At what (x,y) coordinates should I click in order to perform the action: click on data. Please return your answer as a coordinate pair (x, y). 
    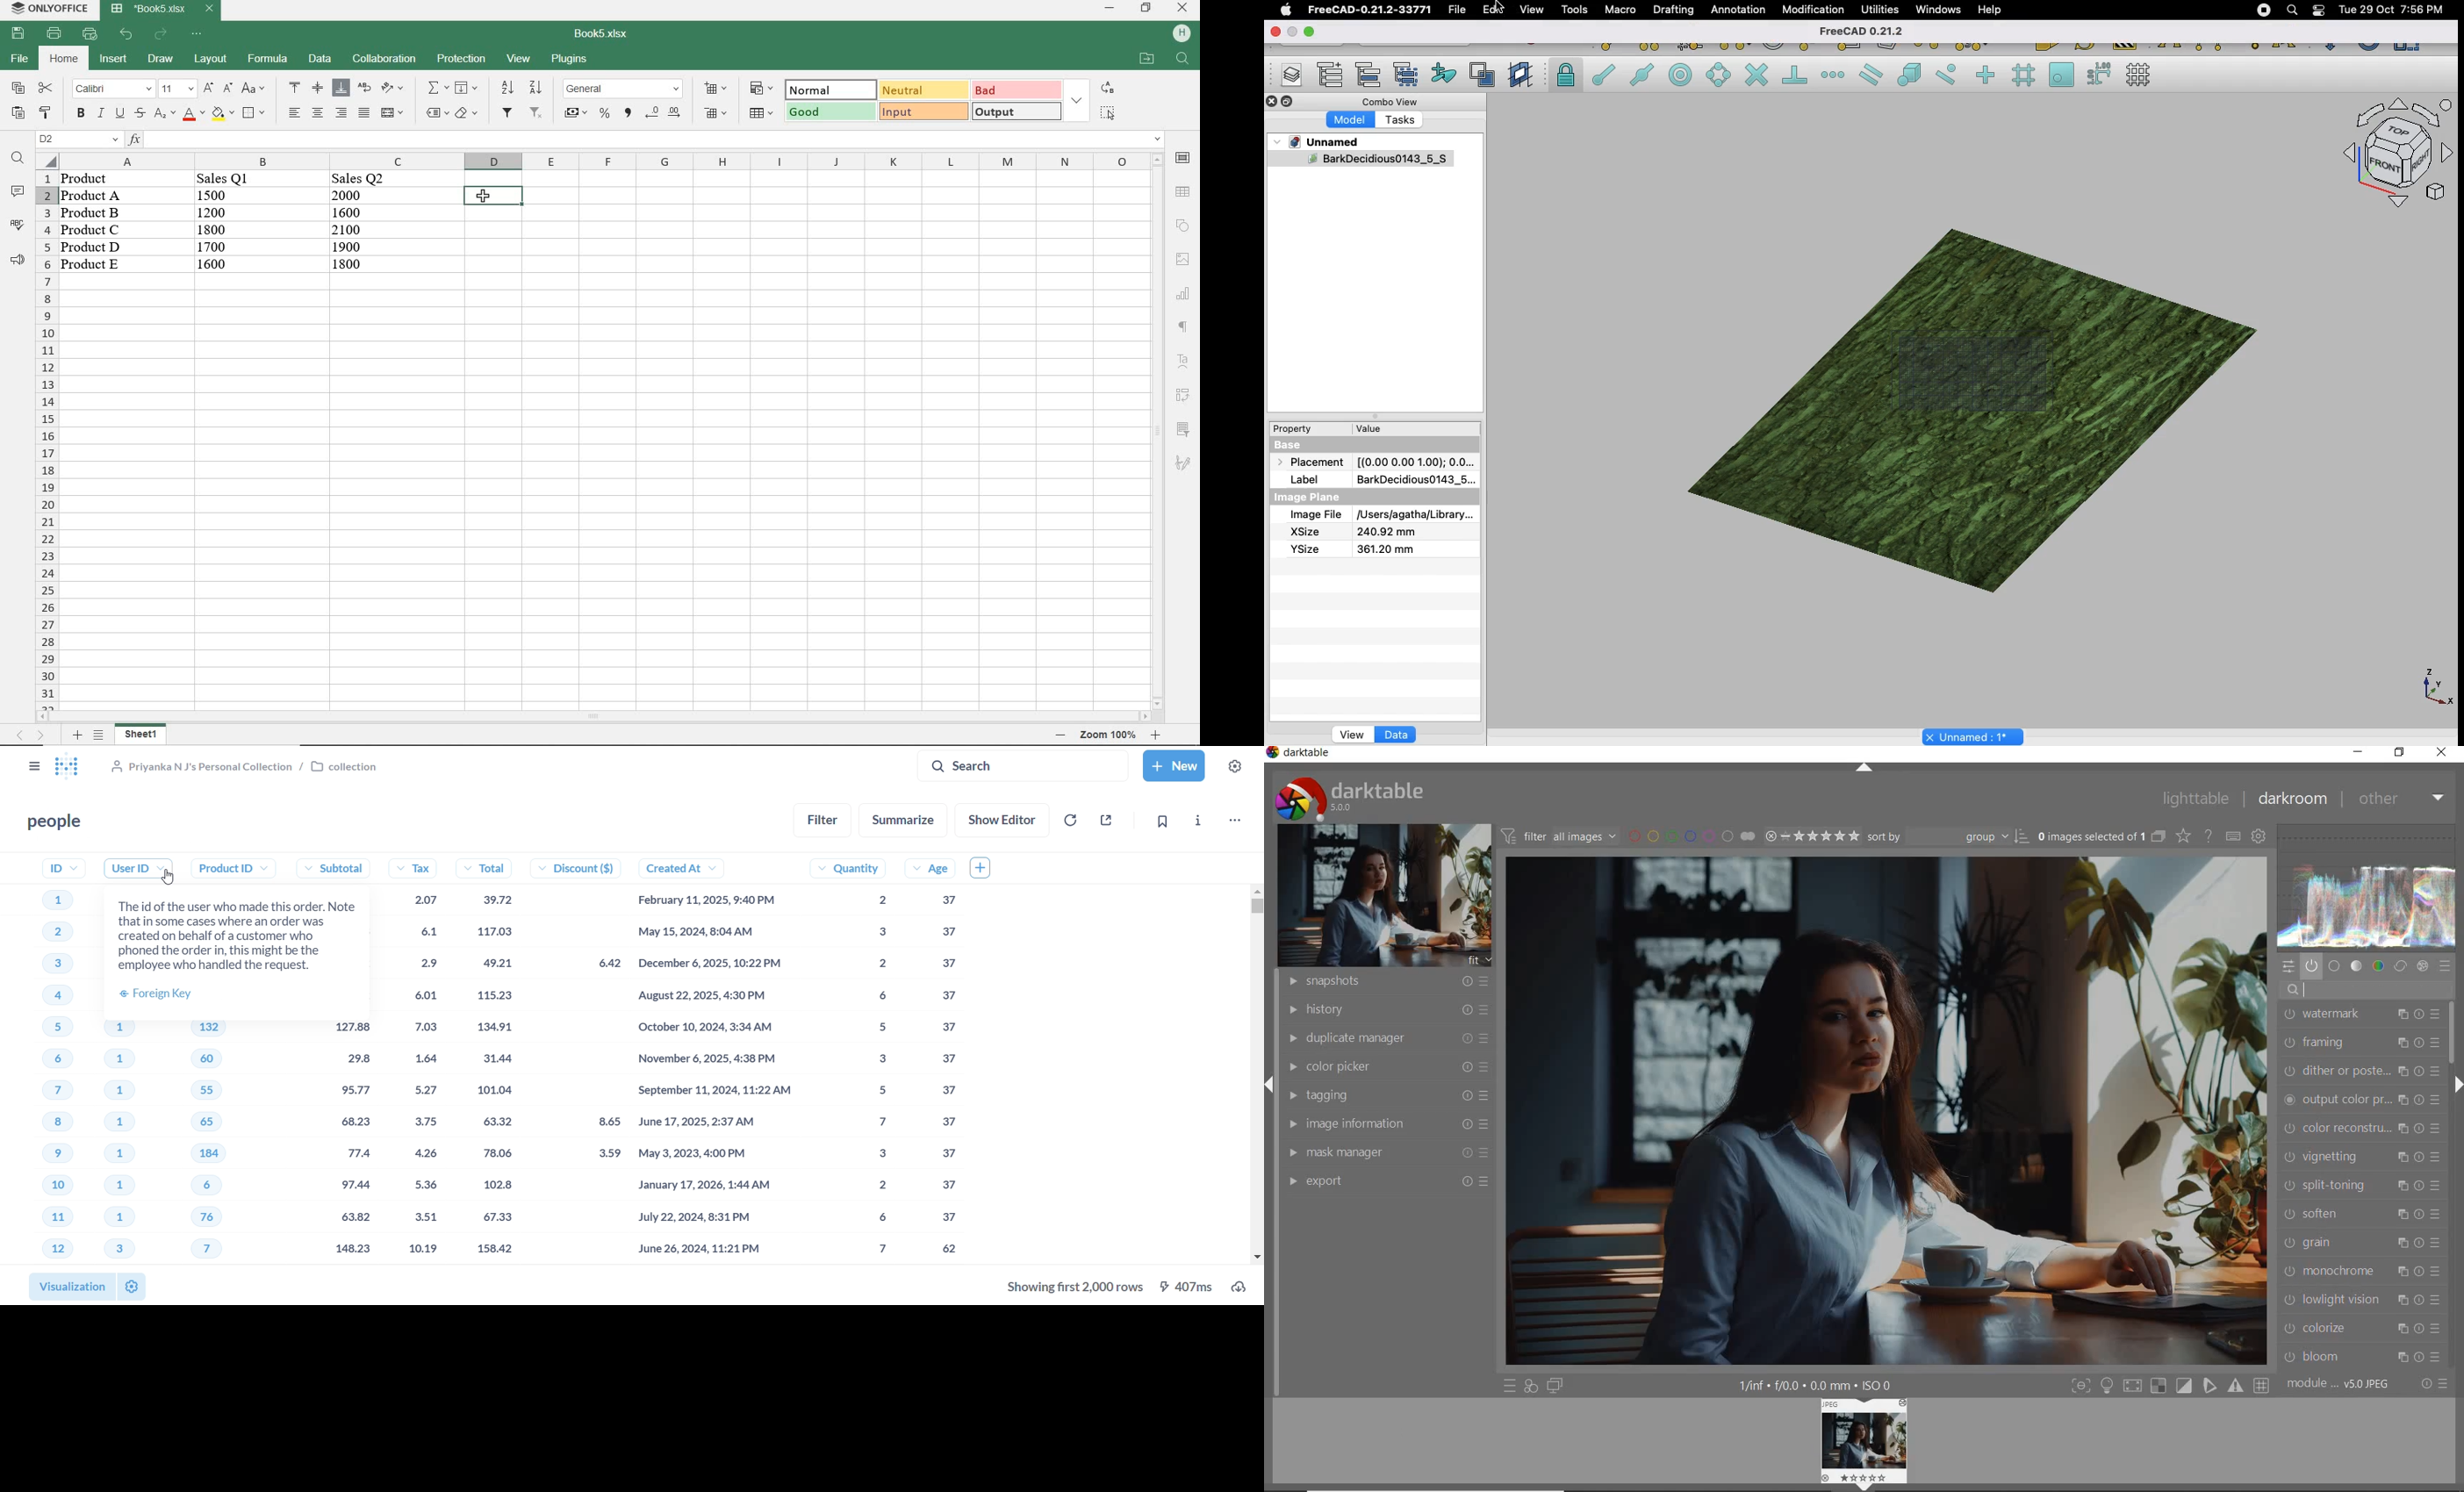
    Looking at the image, I should click on (318, 58).